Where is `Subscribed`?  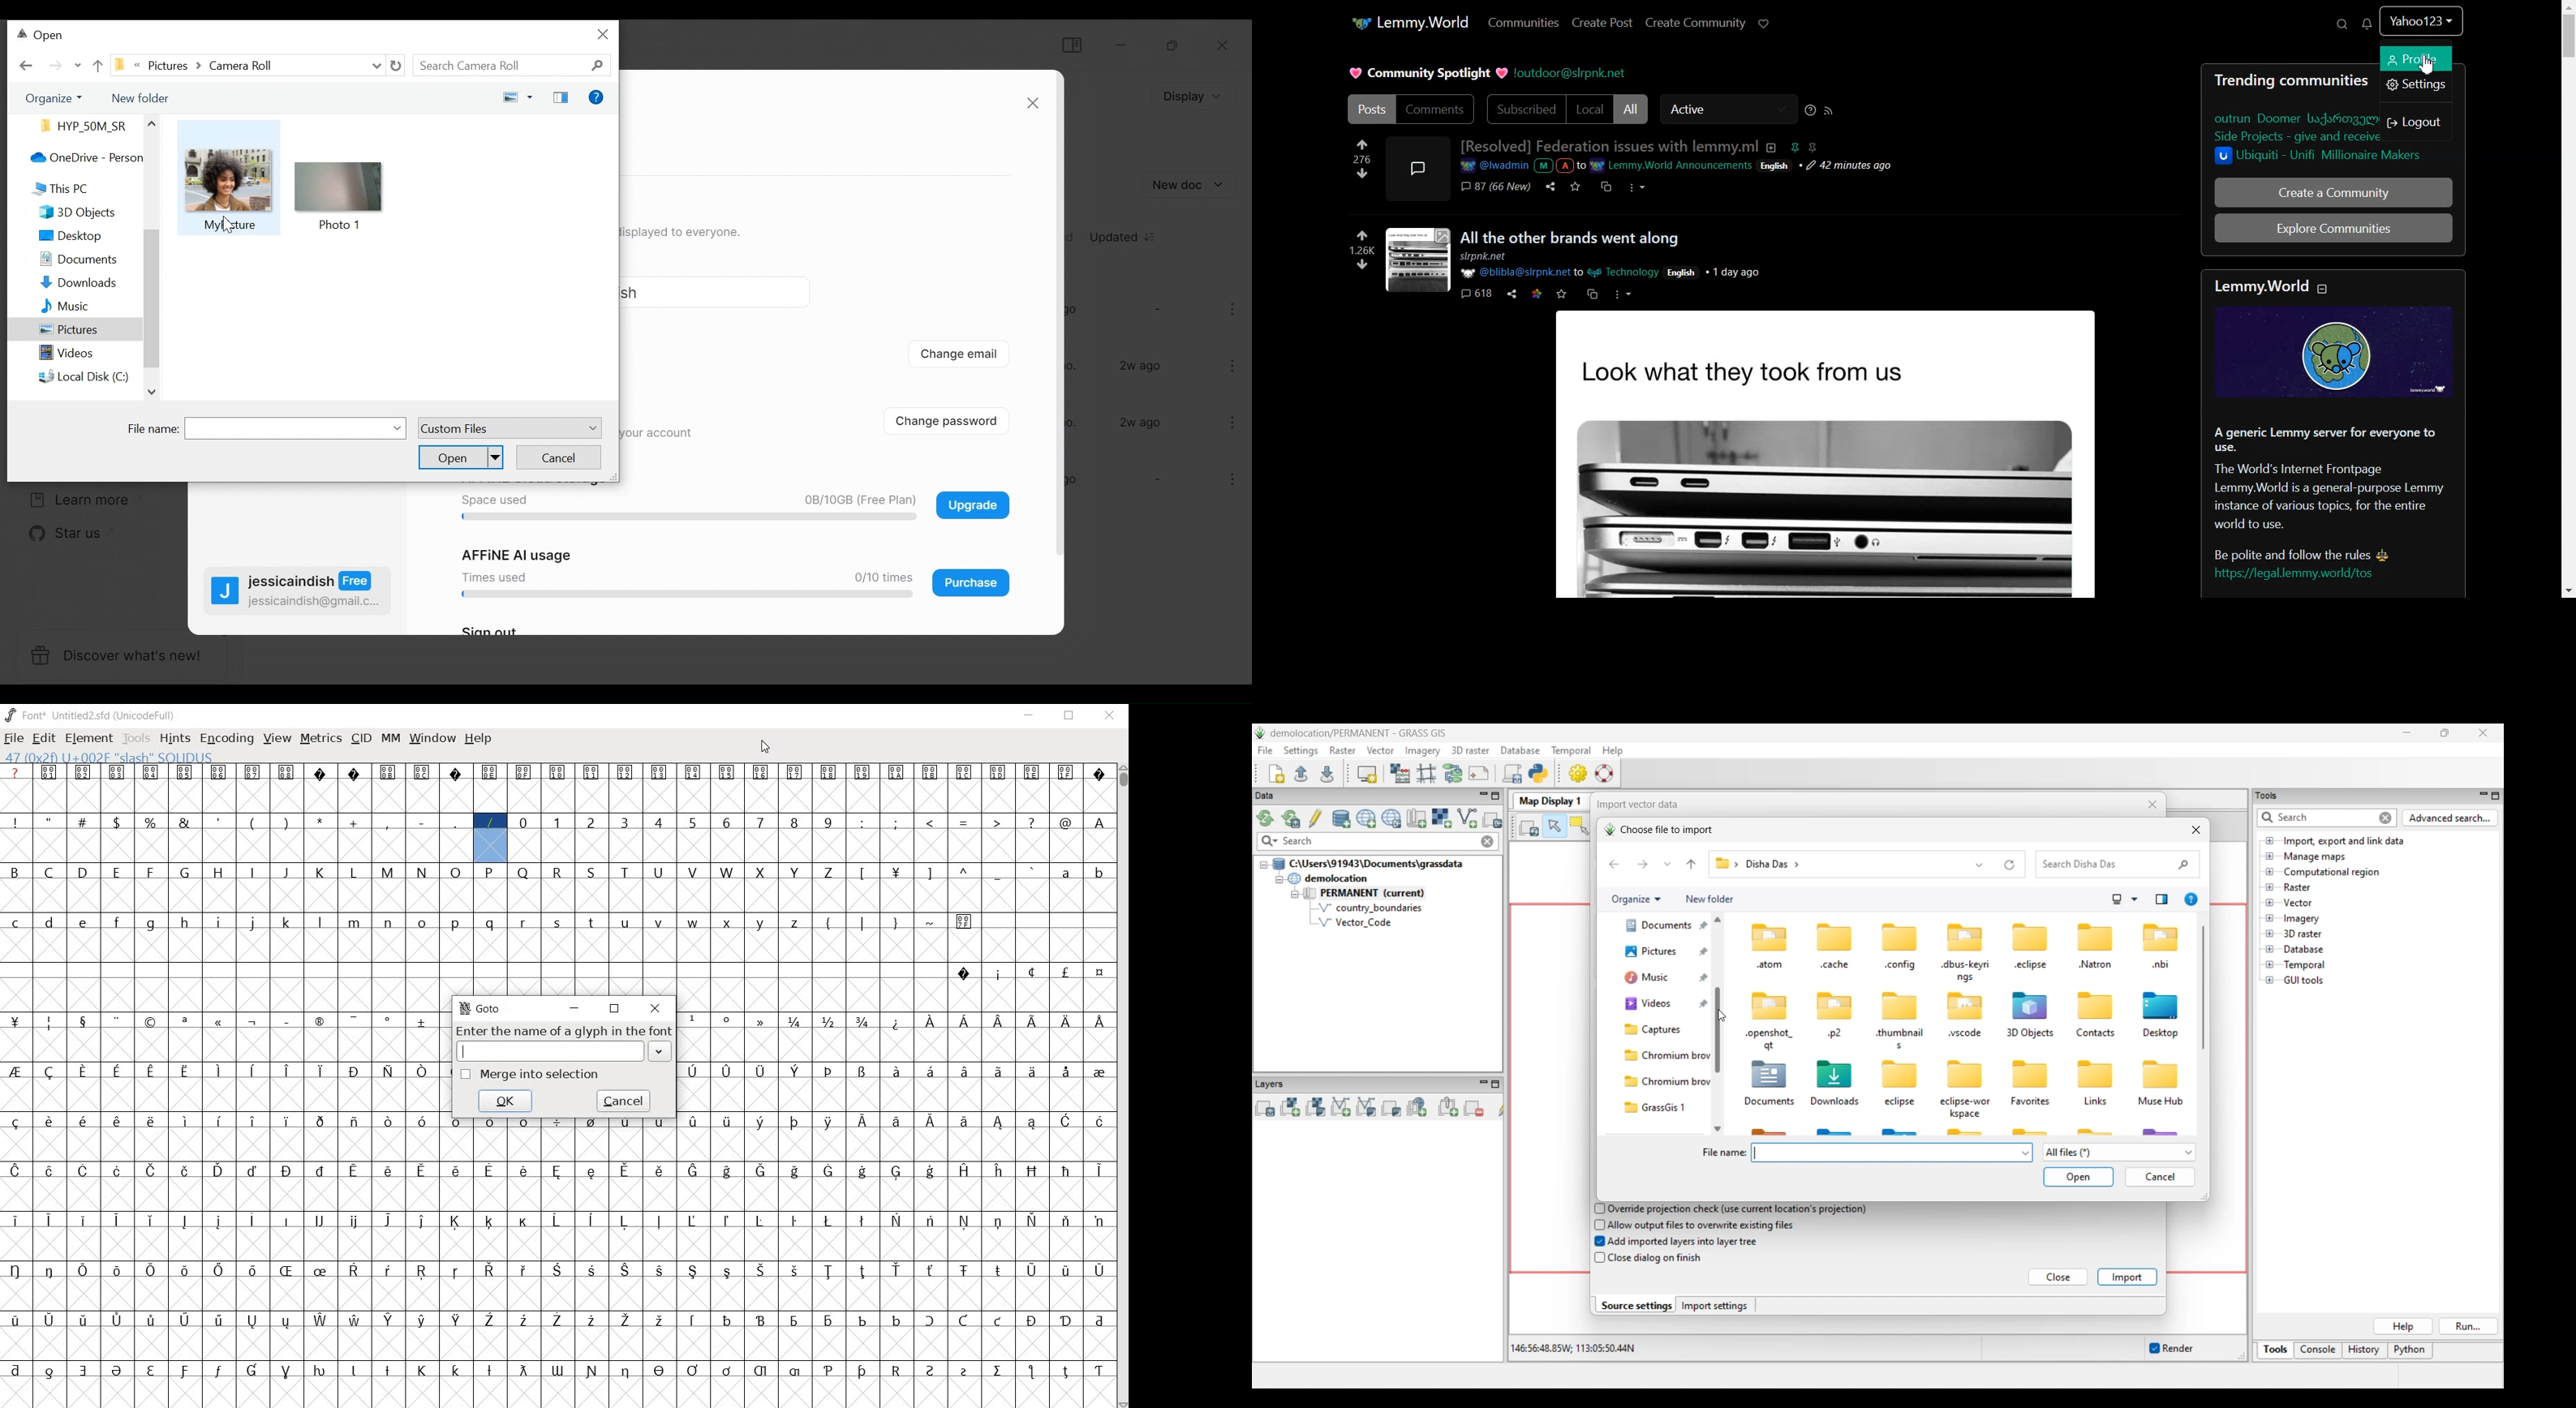
Subscribed is located at coordinates (1525, 109).